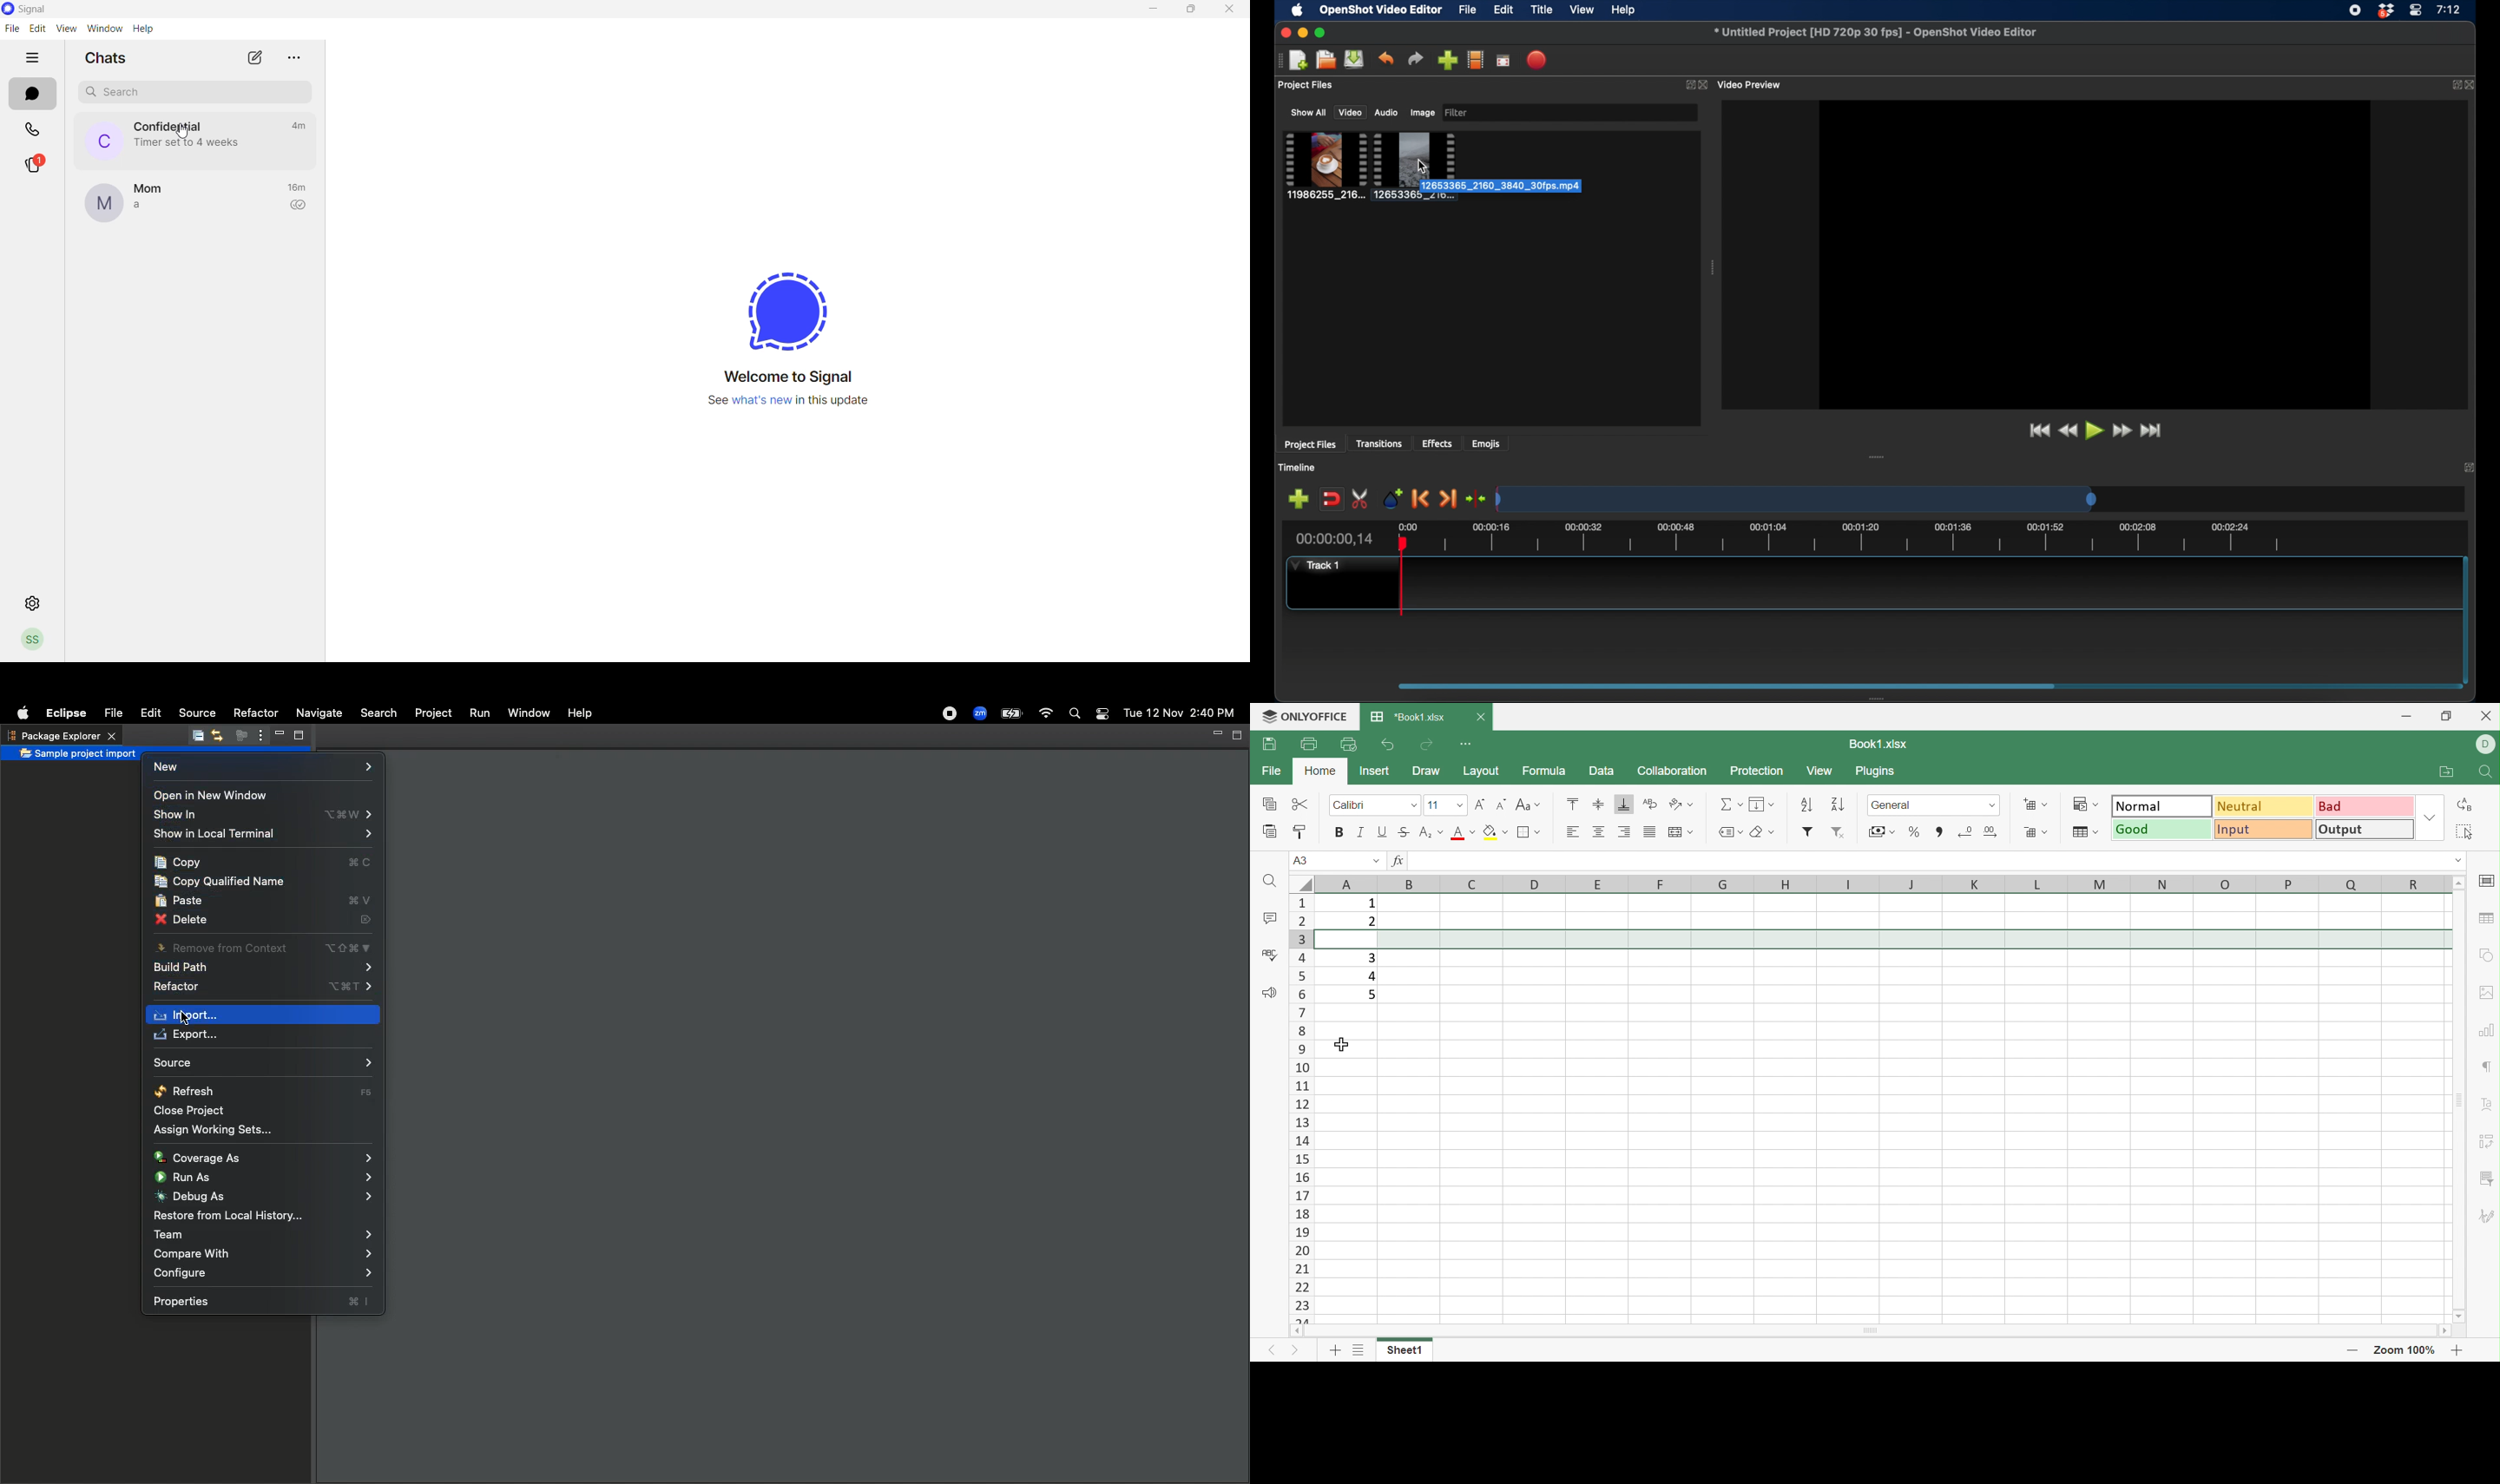  I want to click on Drop Down, so click(2046, 832).